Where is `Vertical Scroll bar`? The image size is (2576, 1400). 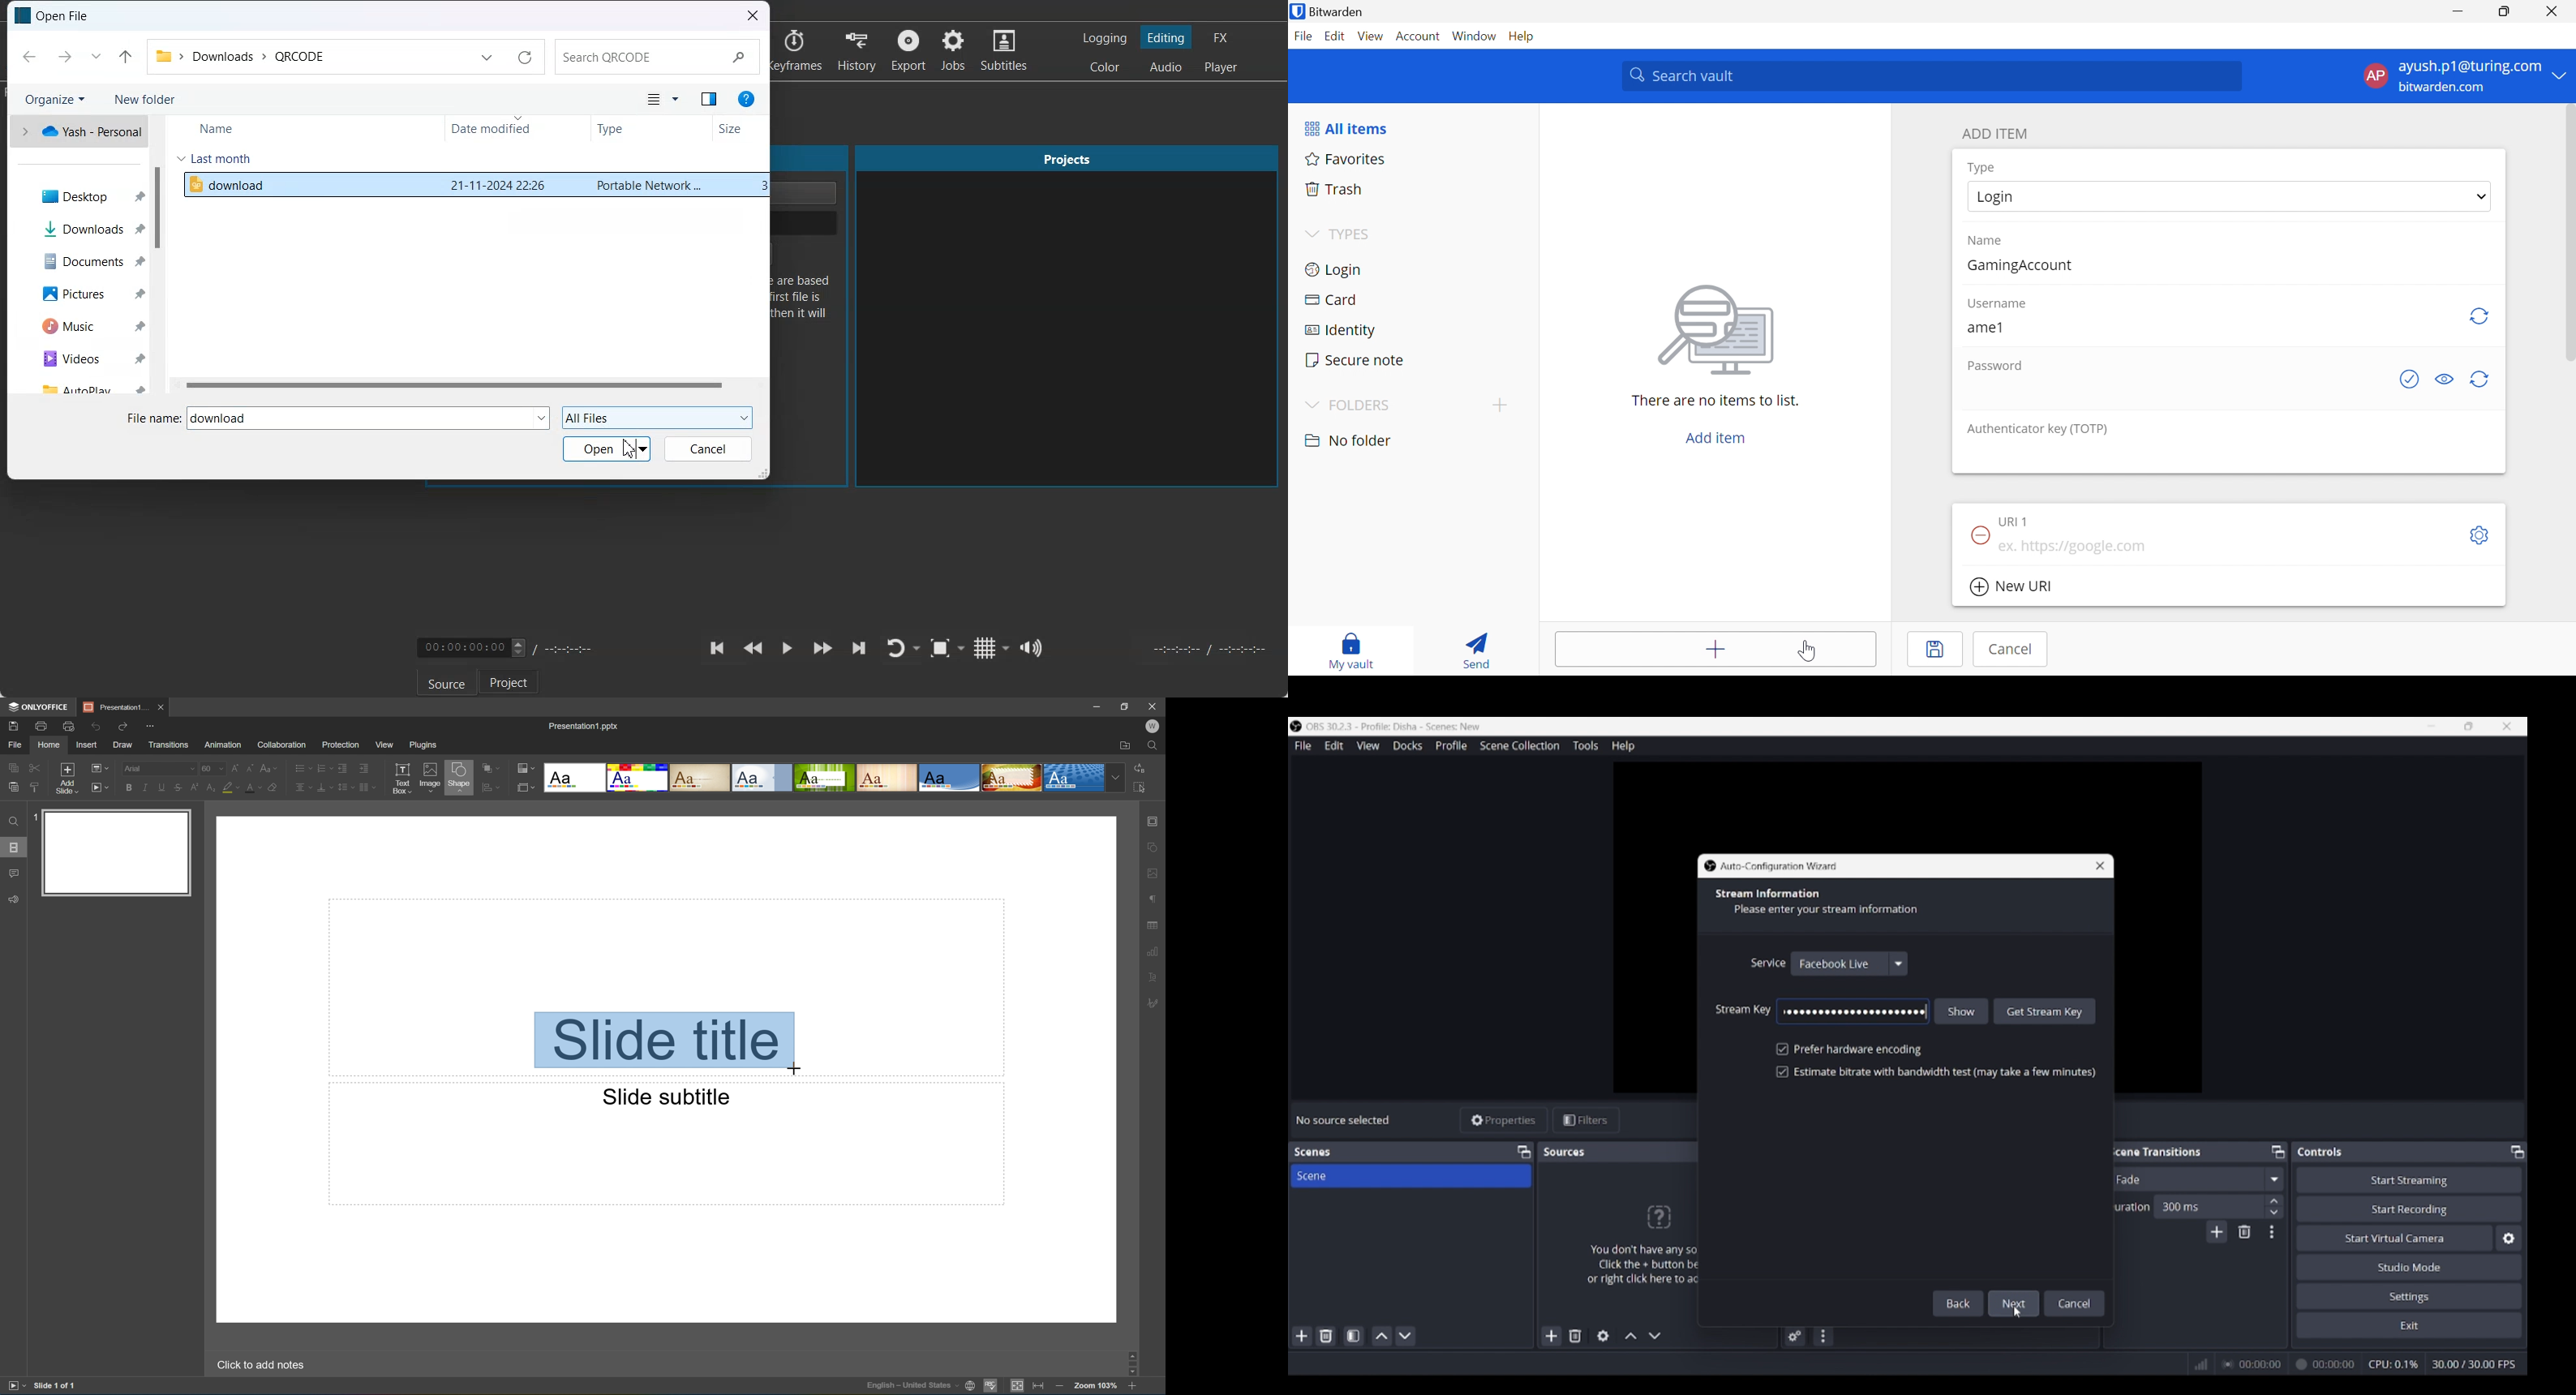
Vertical Scroll bar is located at coordinates (159, 211).